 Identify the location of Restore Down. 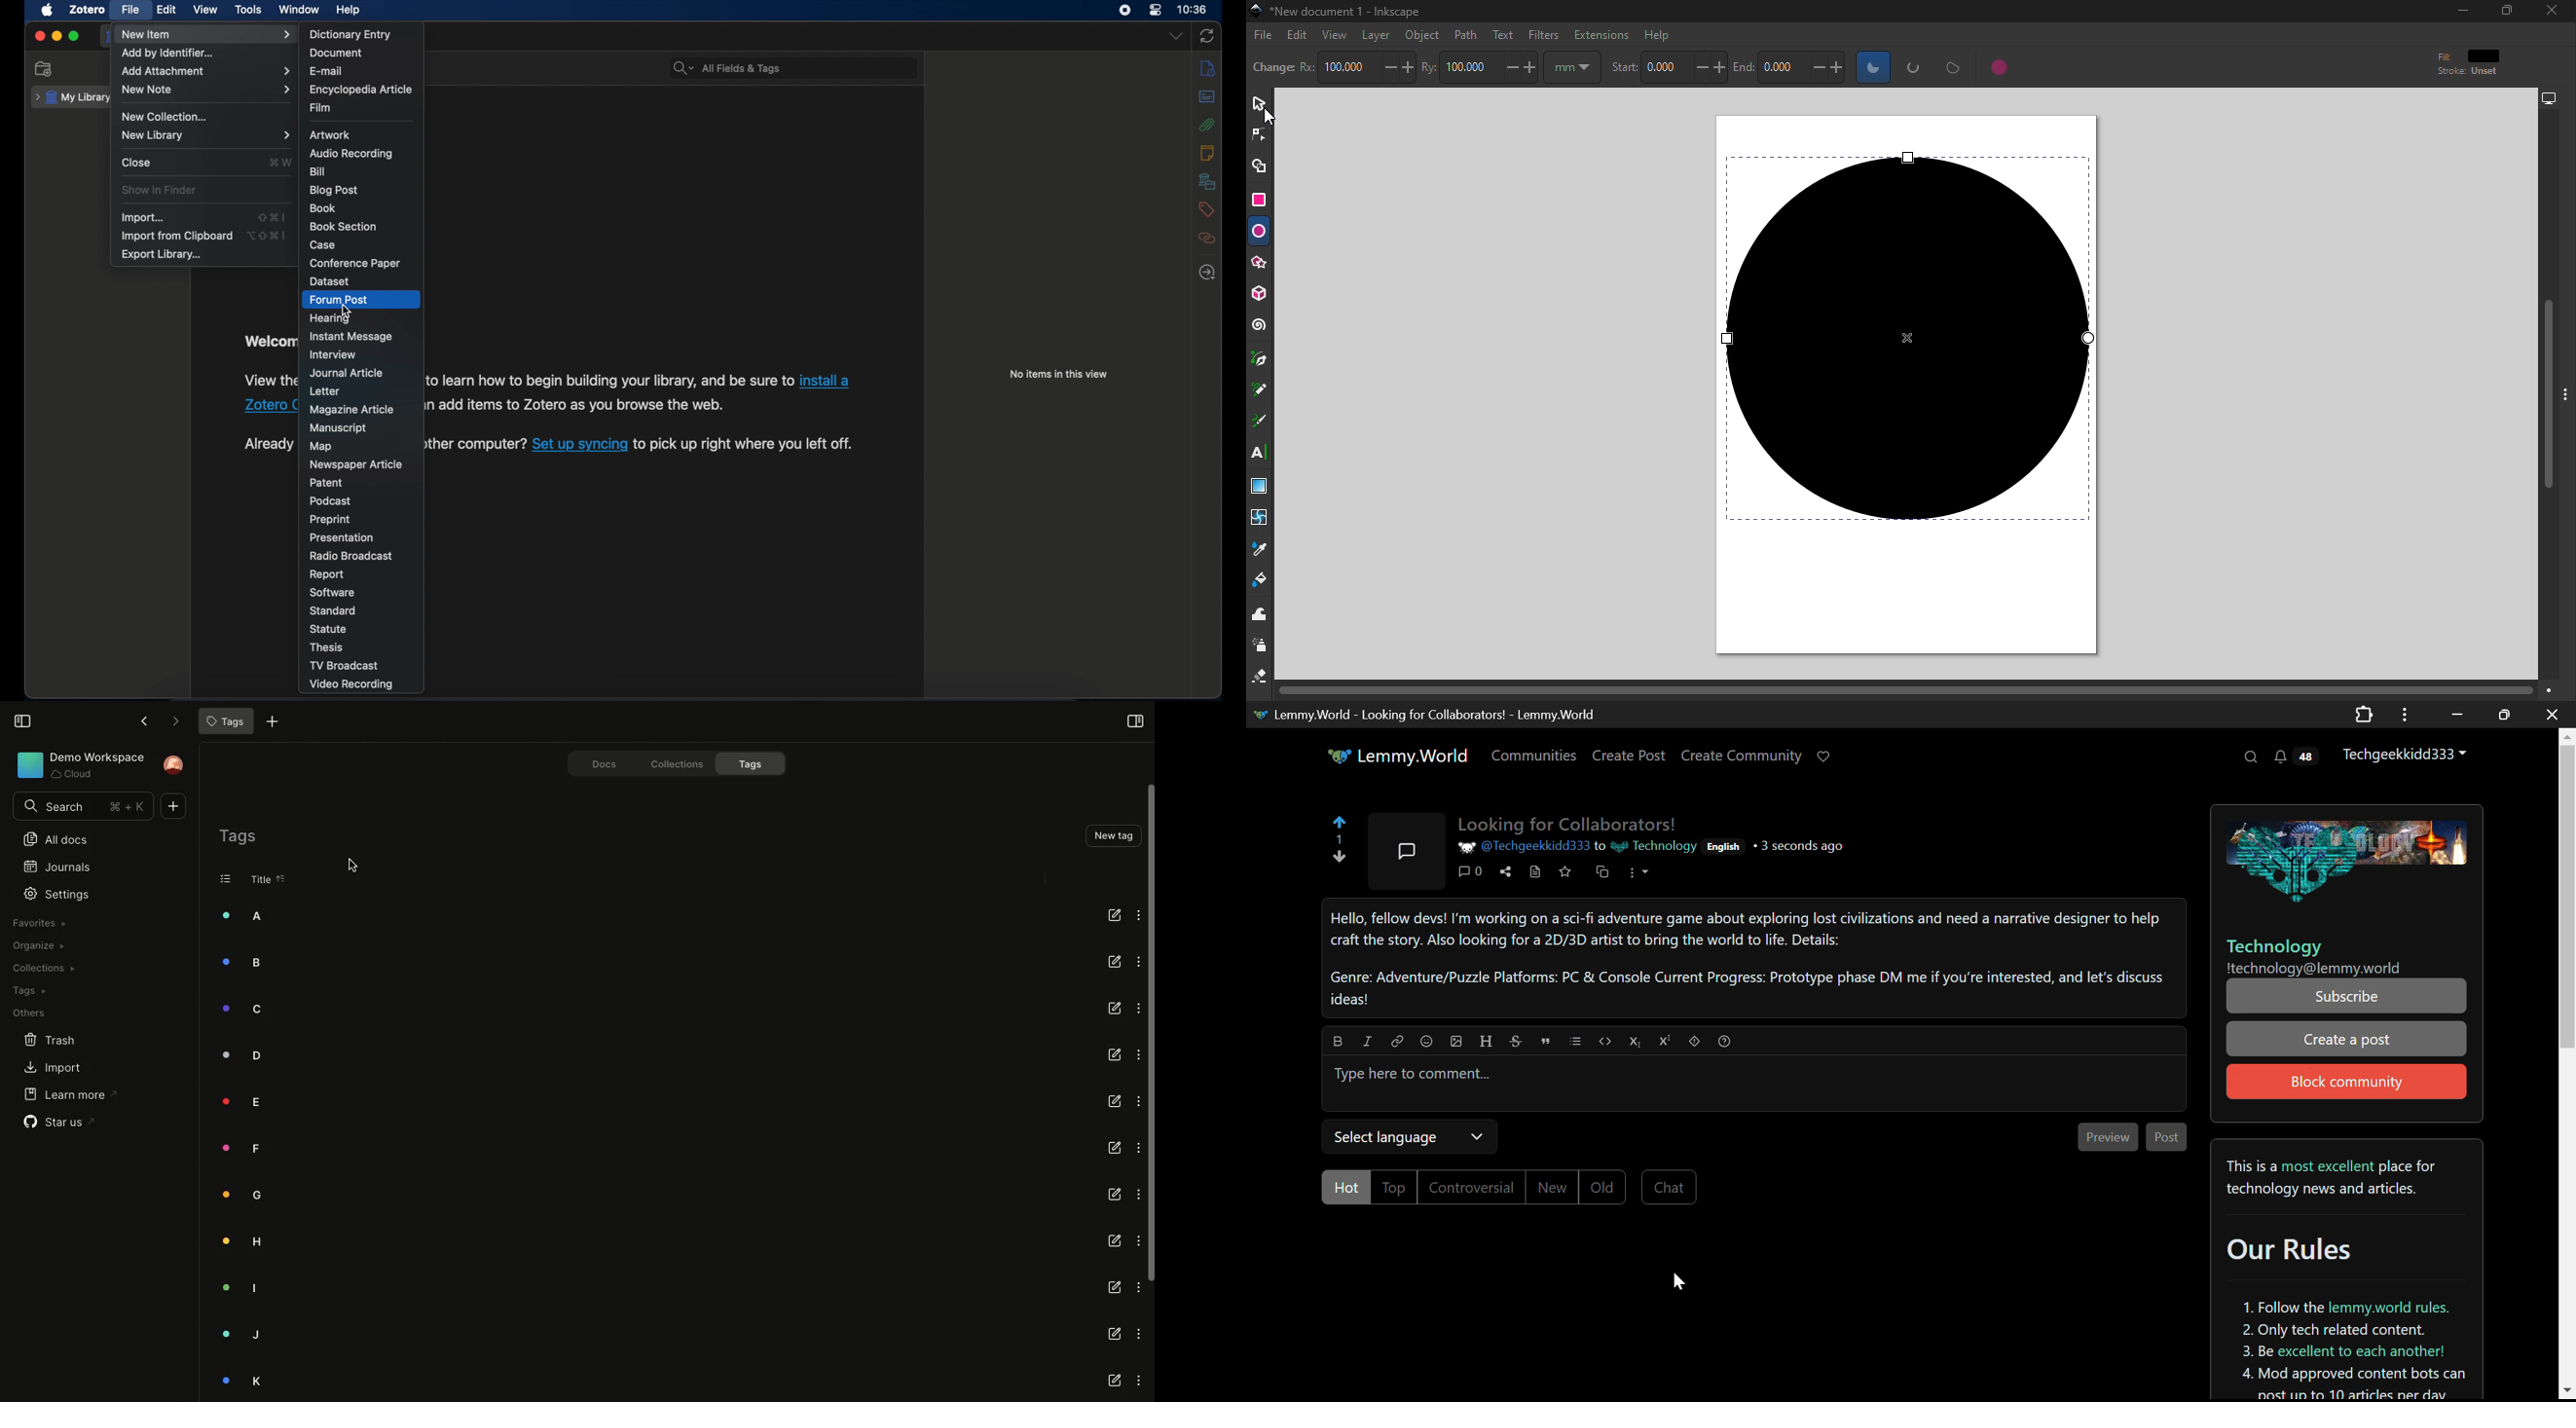
(2457, 714).